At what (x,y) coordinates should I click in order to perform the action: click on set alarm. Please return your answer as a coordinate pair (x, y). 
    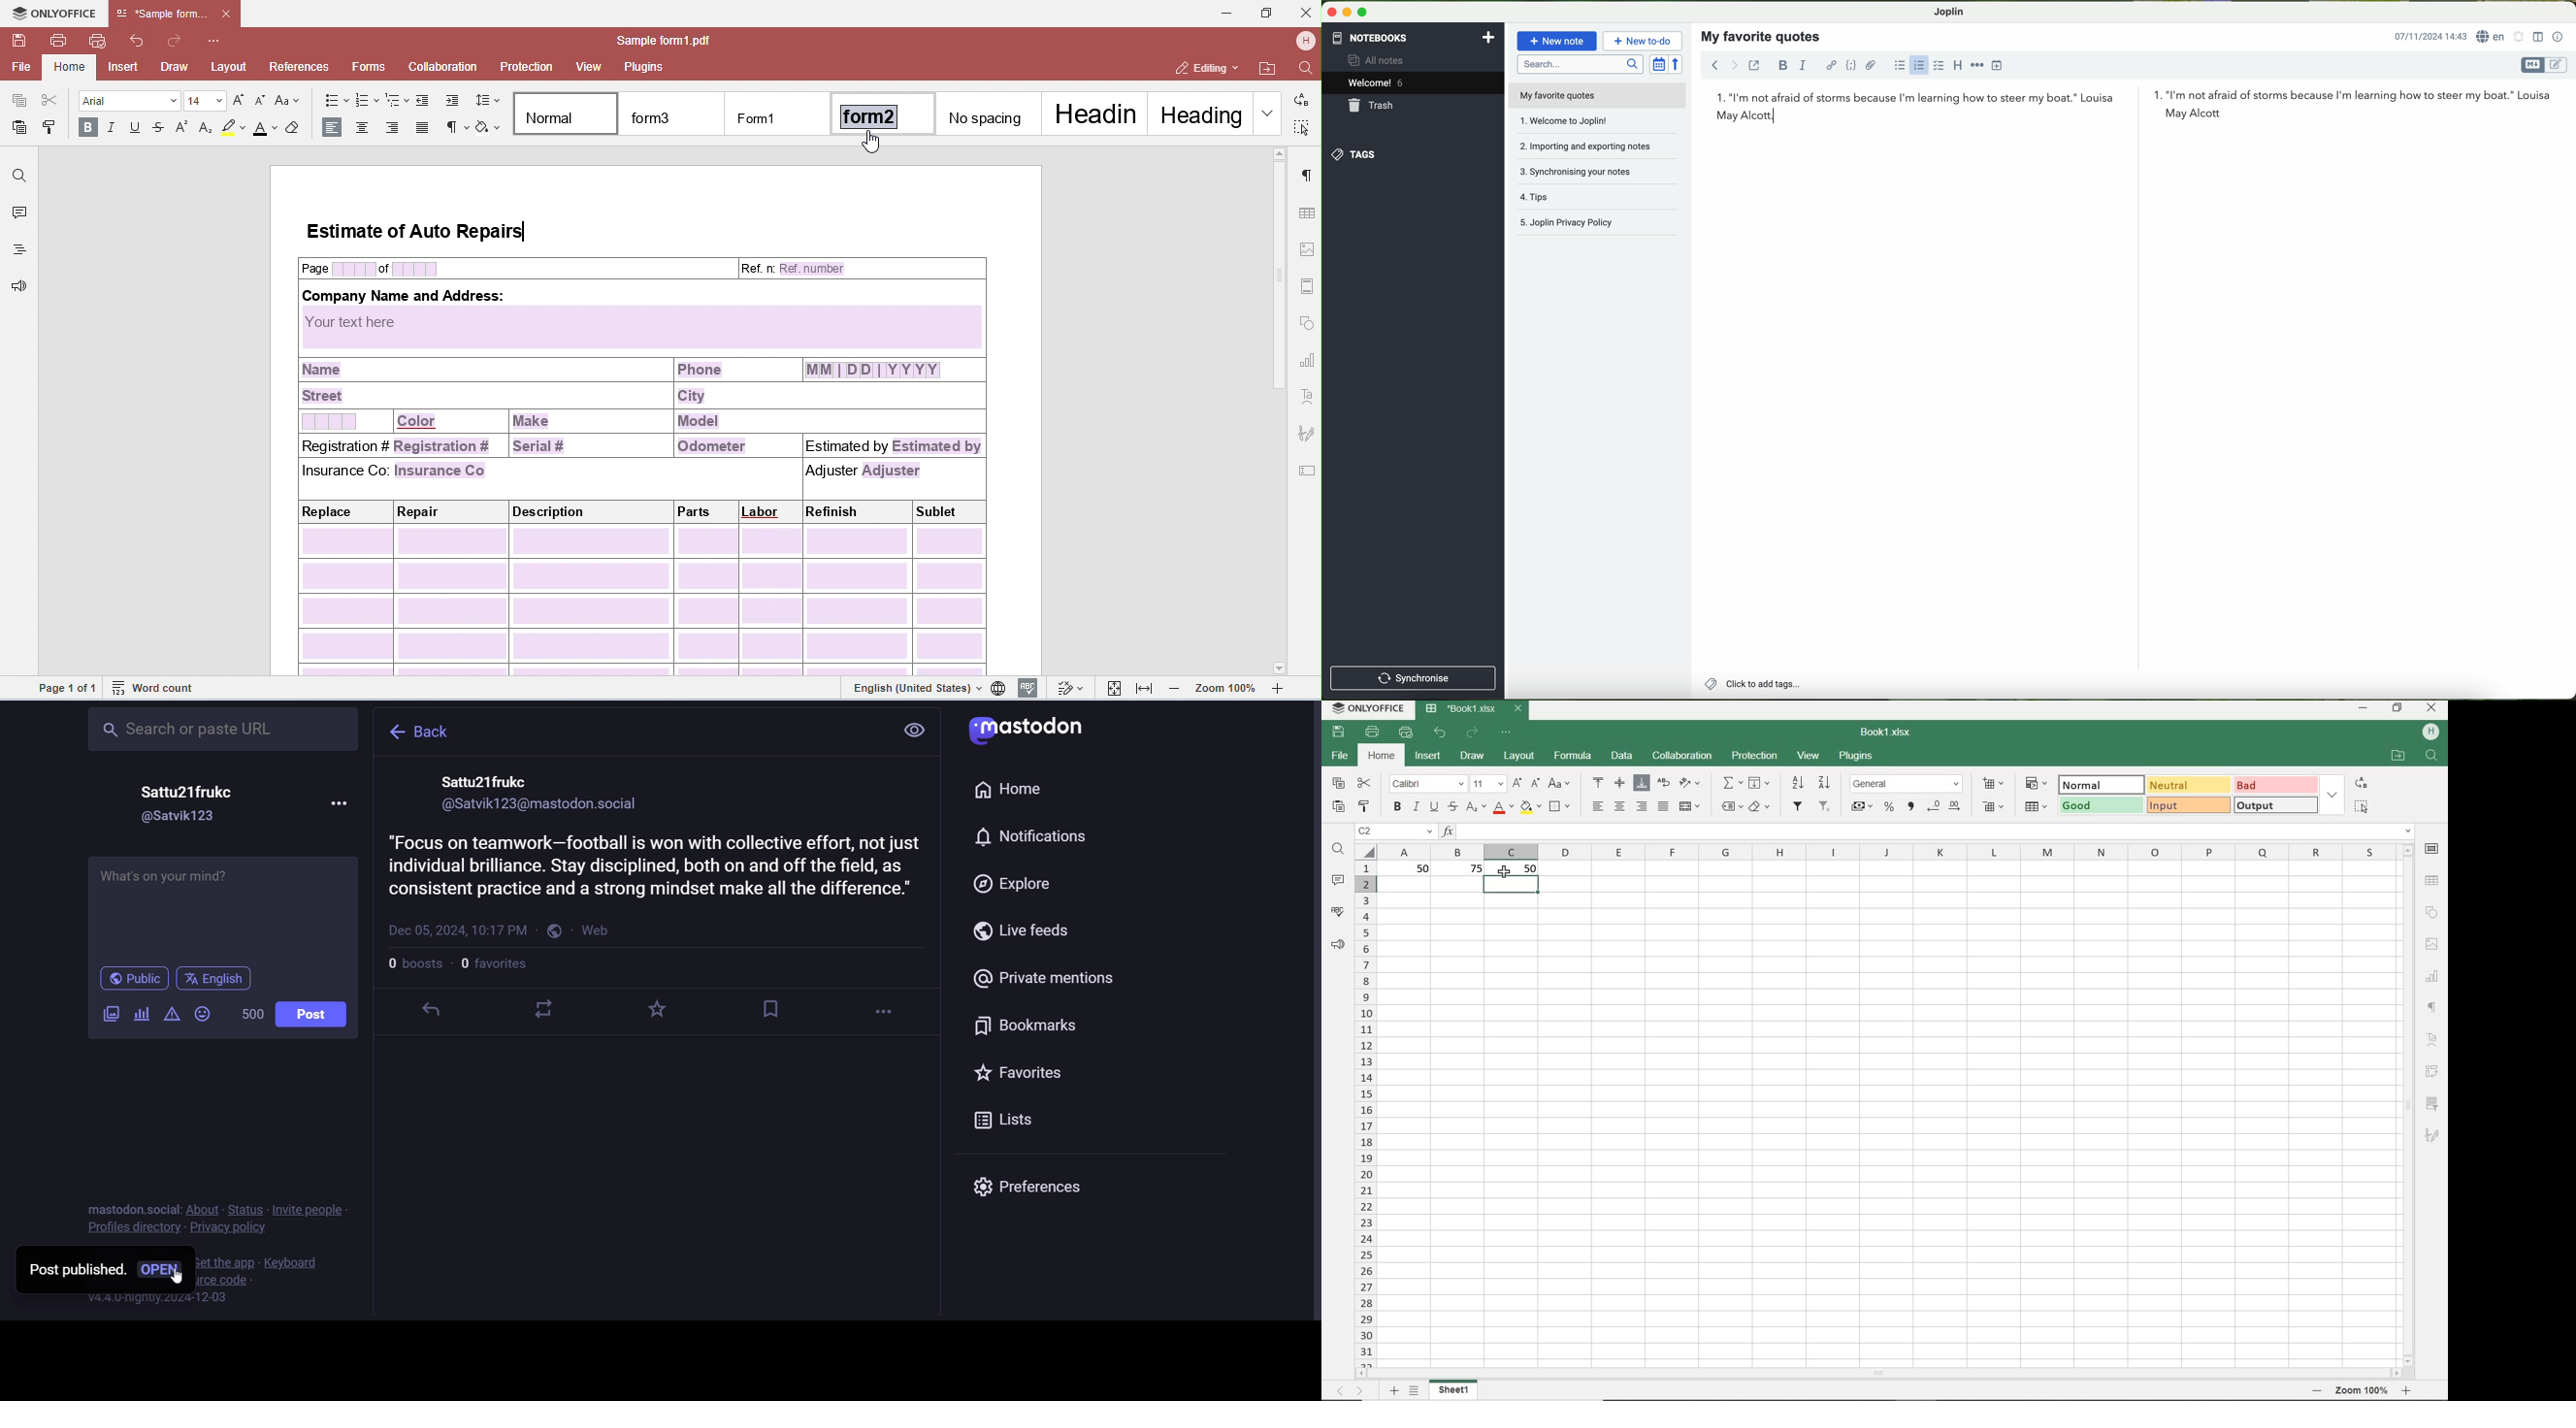
    Looking at the image, I should click on (2519, 38).